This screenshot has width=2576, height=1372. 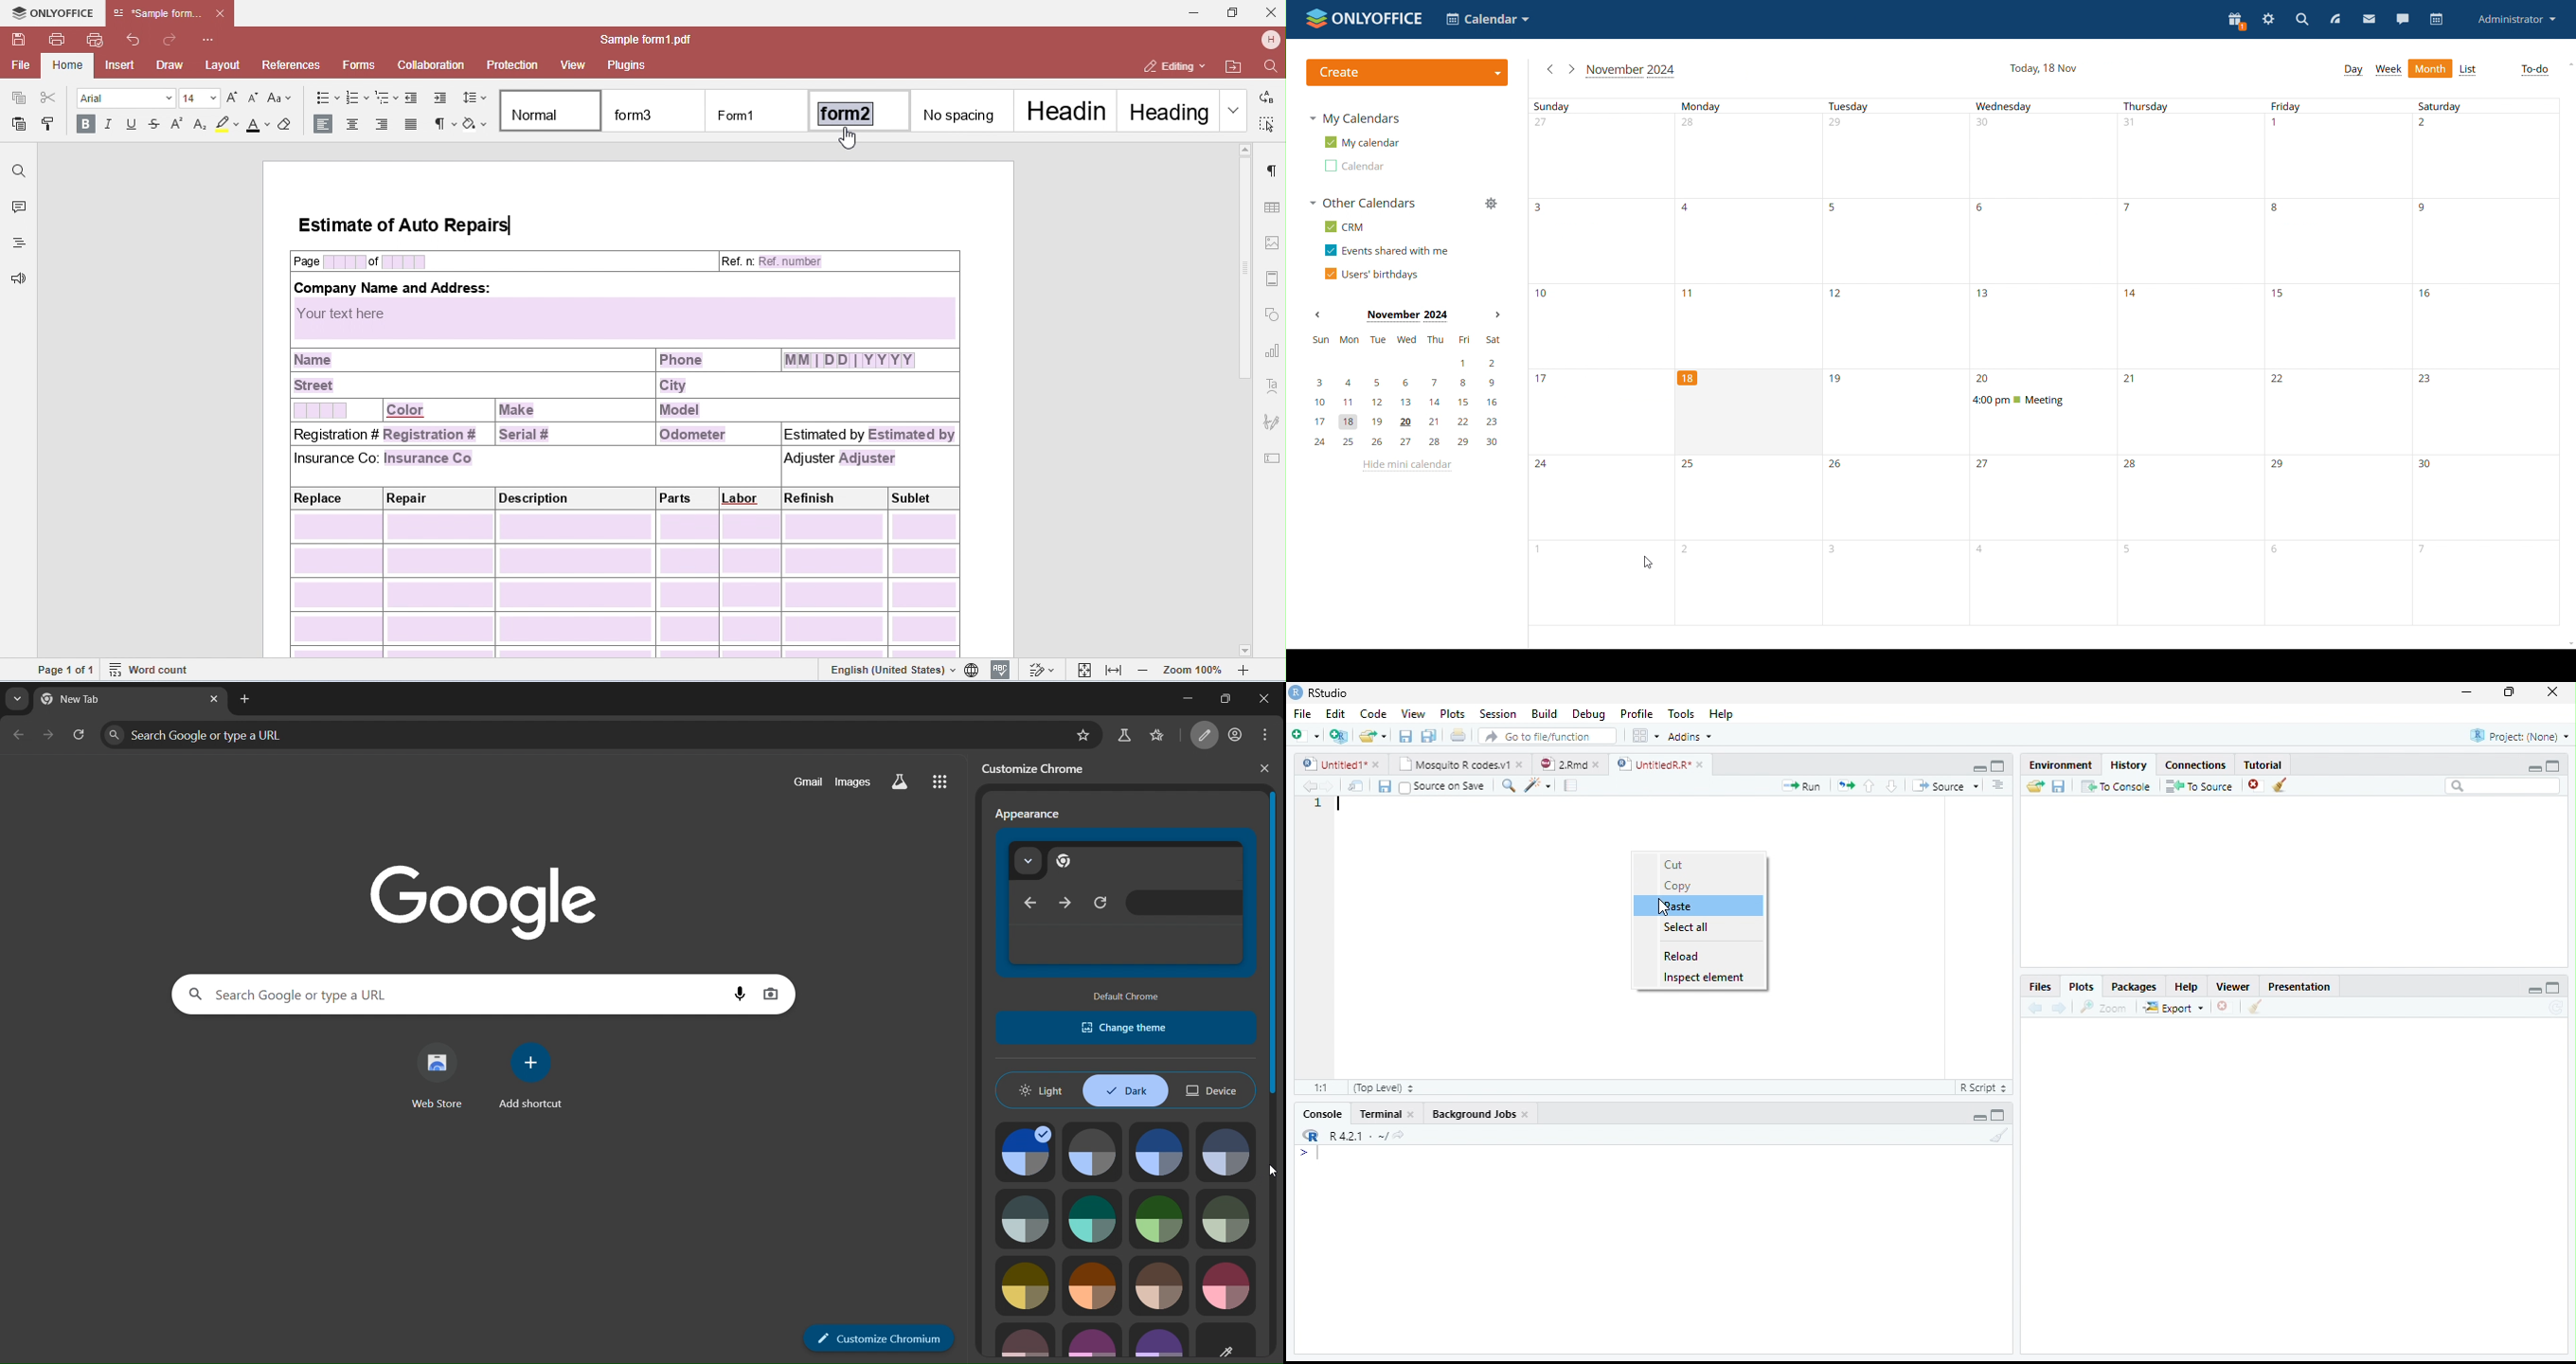 What do you see at coordinates (20, 737) in the screenshot?
I see `go back one page` at bounding box center [20, 737].